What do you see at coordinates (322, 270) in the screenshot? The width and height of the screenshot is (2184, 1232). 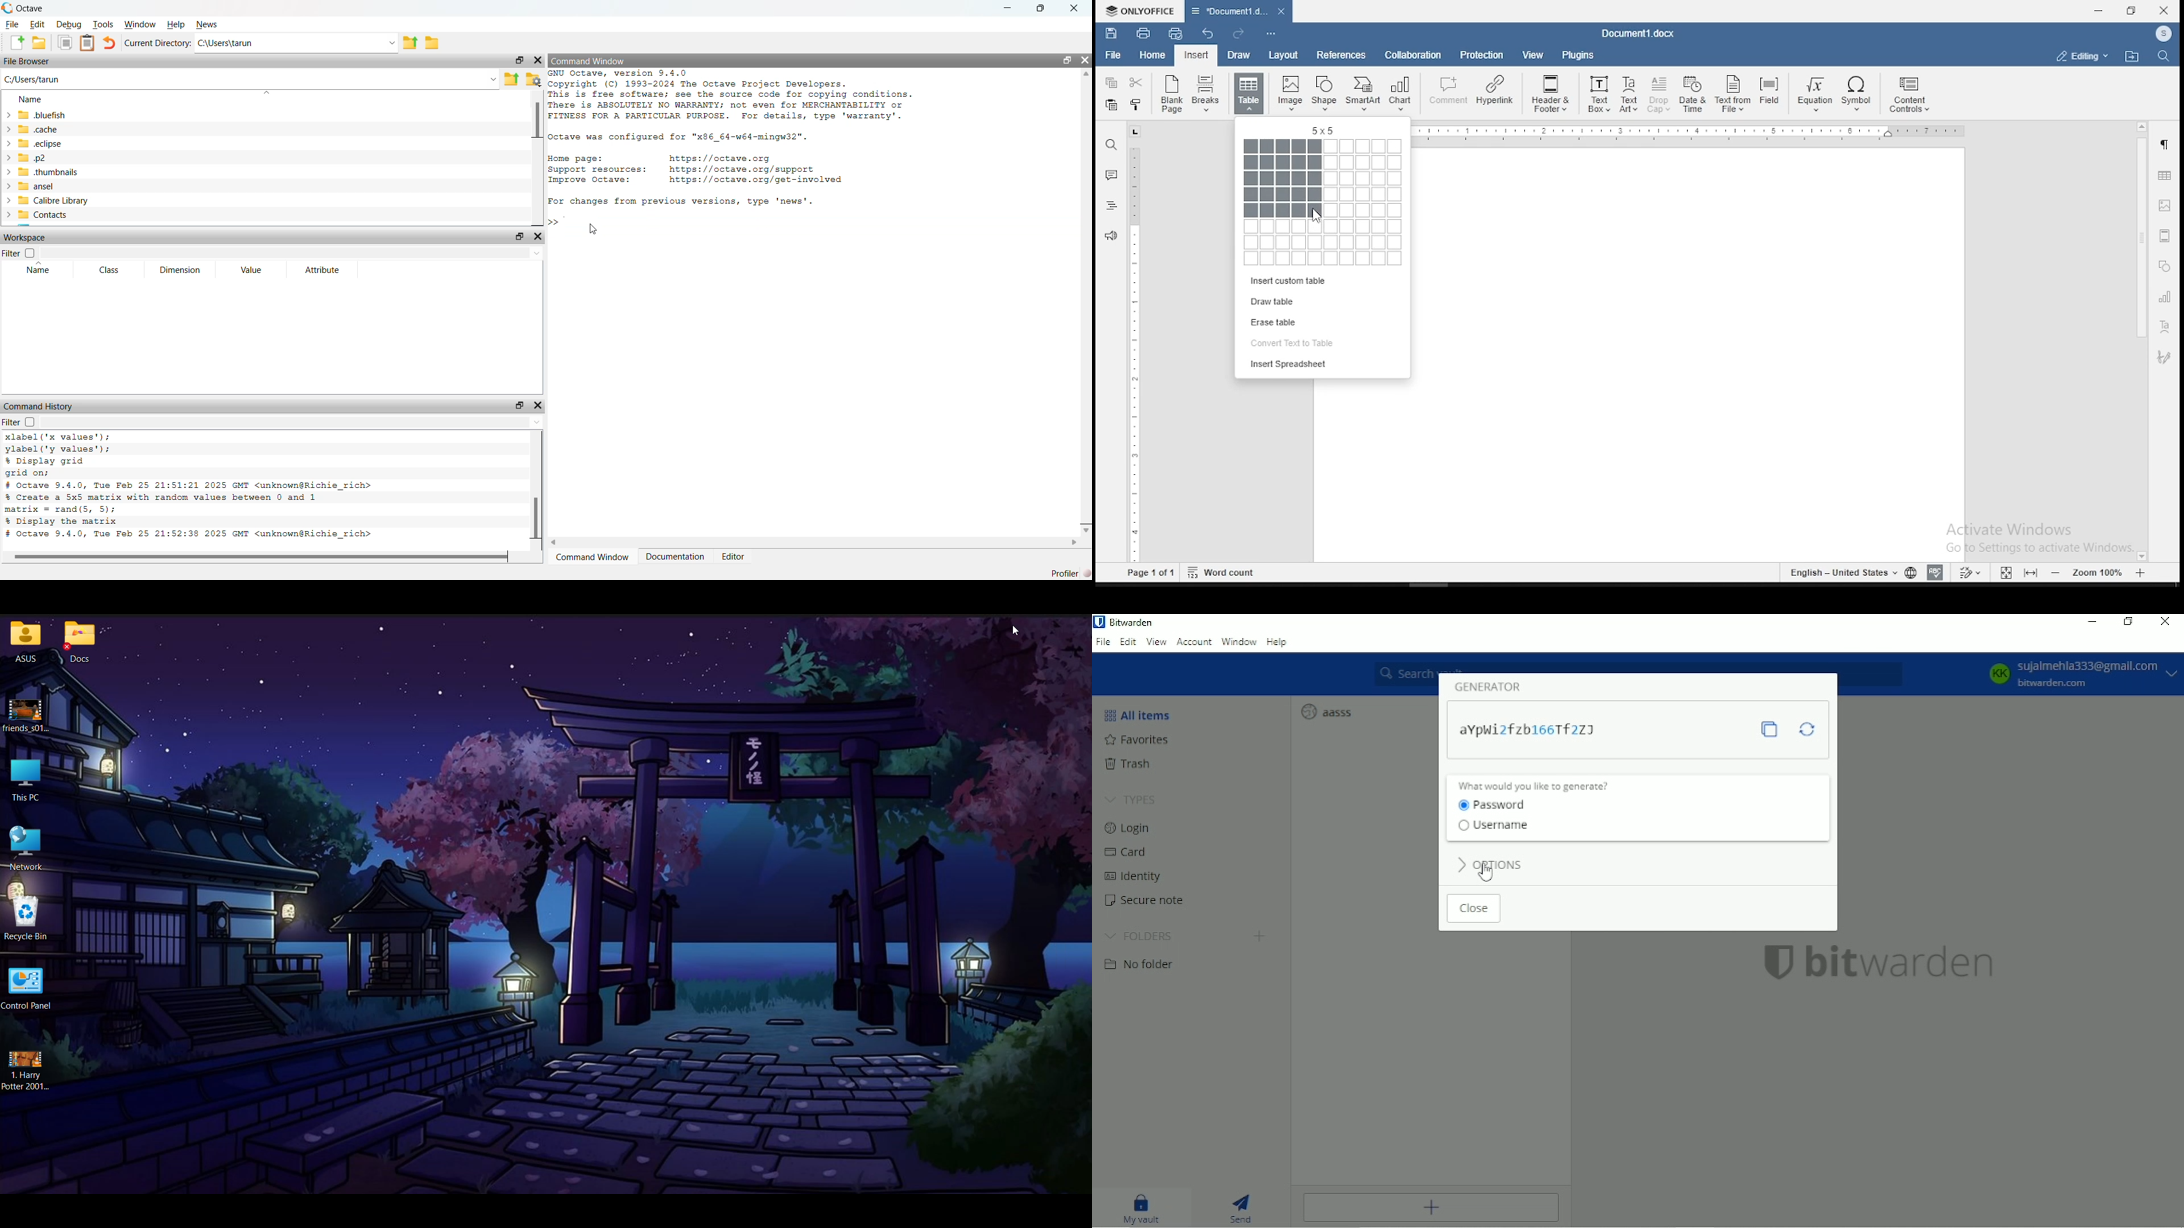 I see `Attribute` at bounding box center [322, 270].